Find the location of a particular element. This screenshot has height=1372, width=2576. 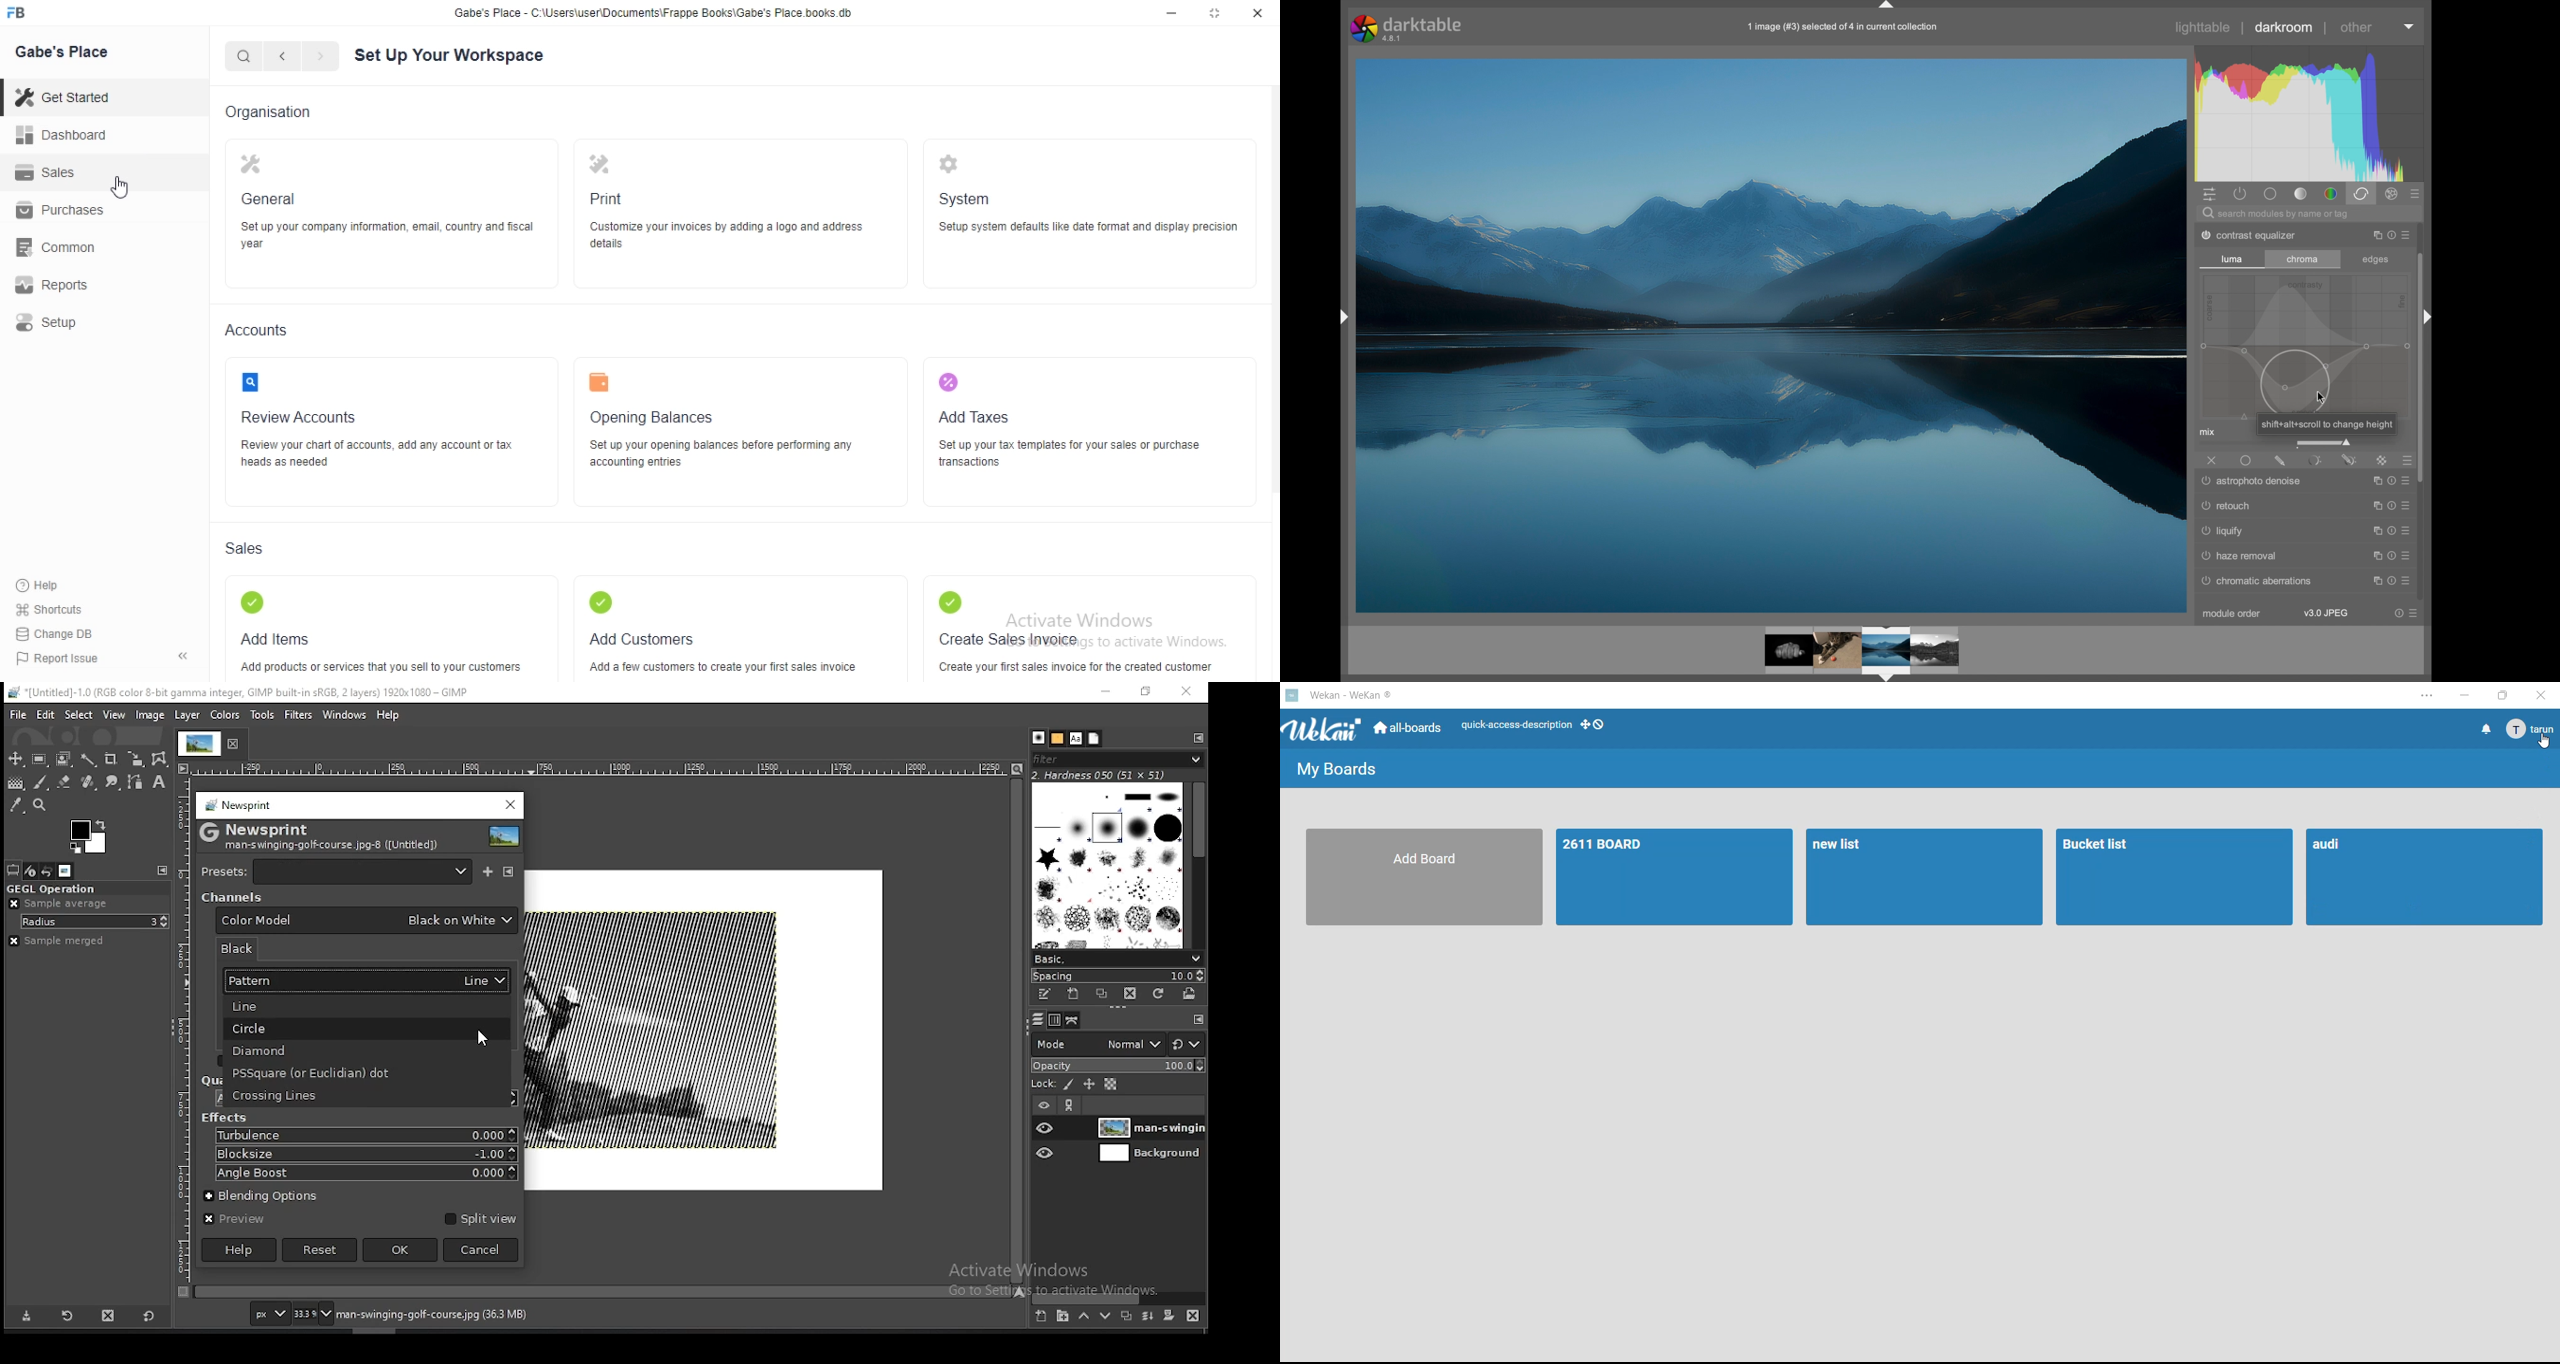

color picker tool is located at coordinates (16, 804).